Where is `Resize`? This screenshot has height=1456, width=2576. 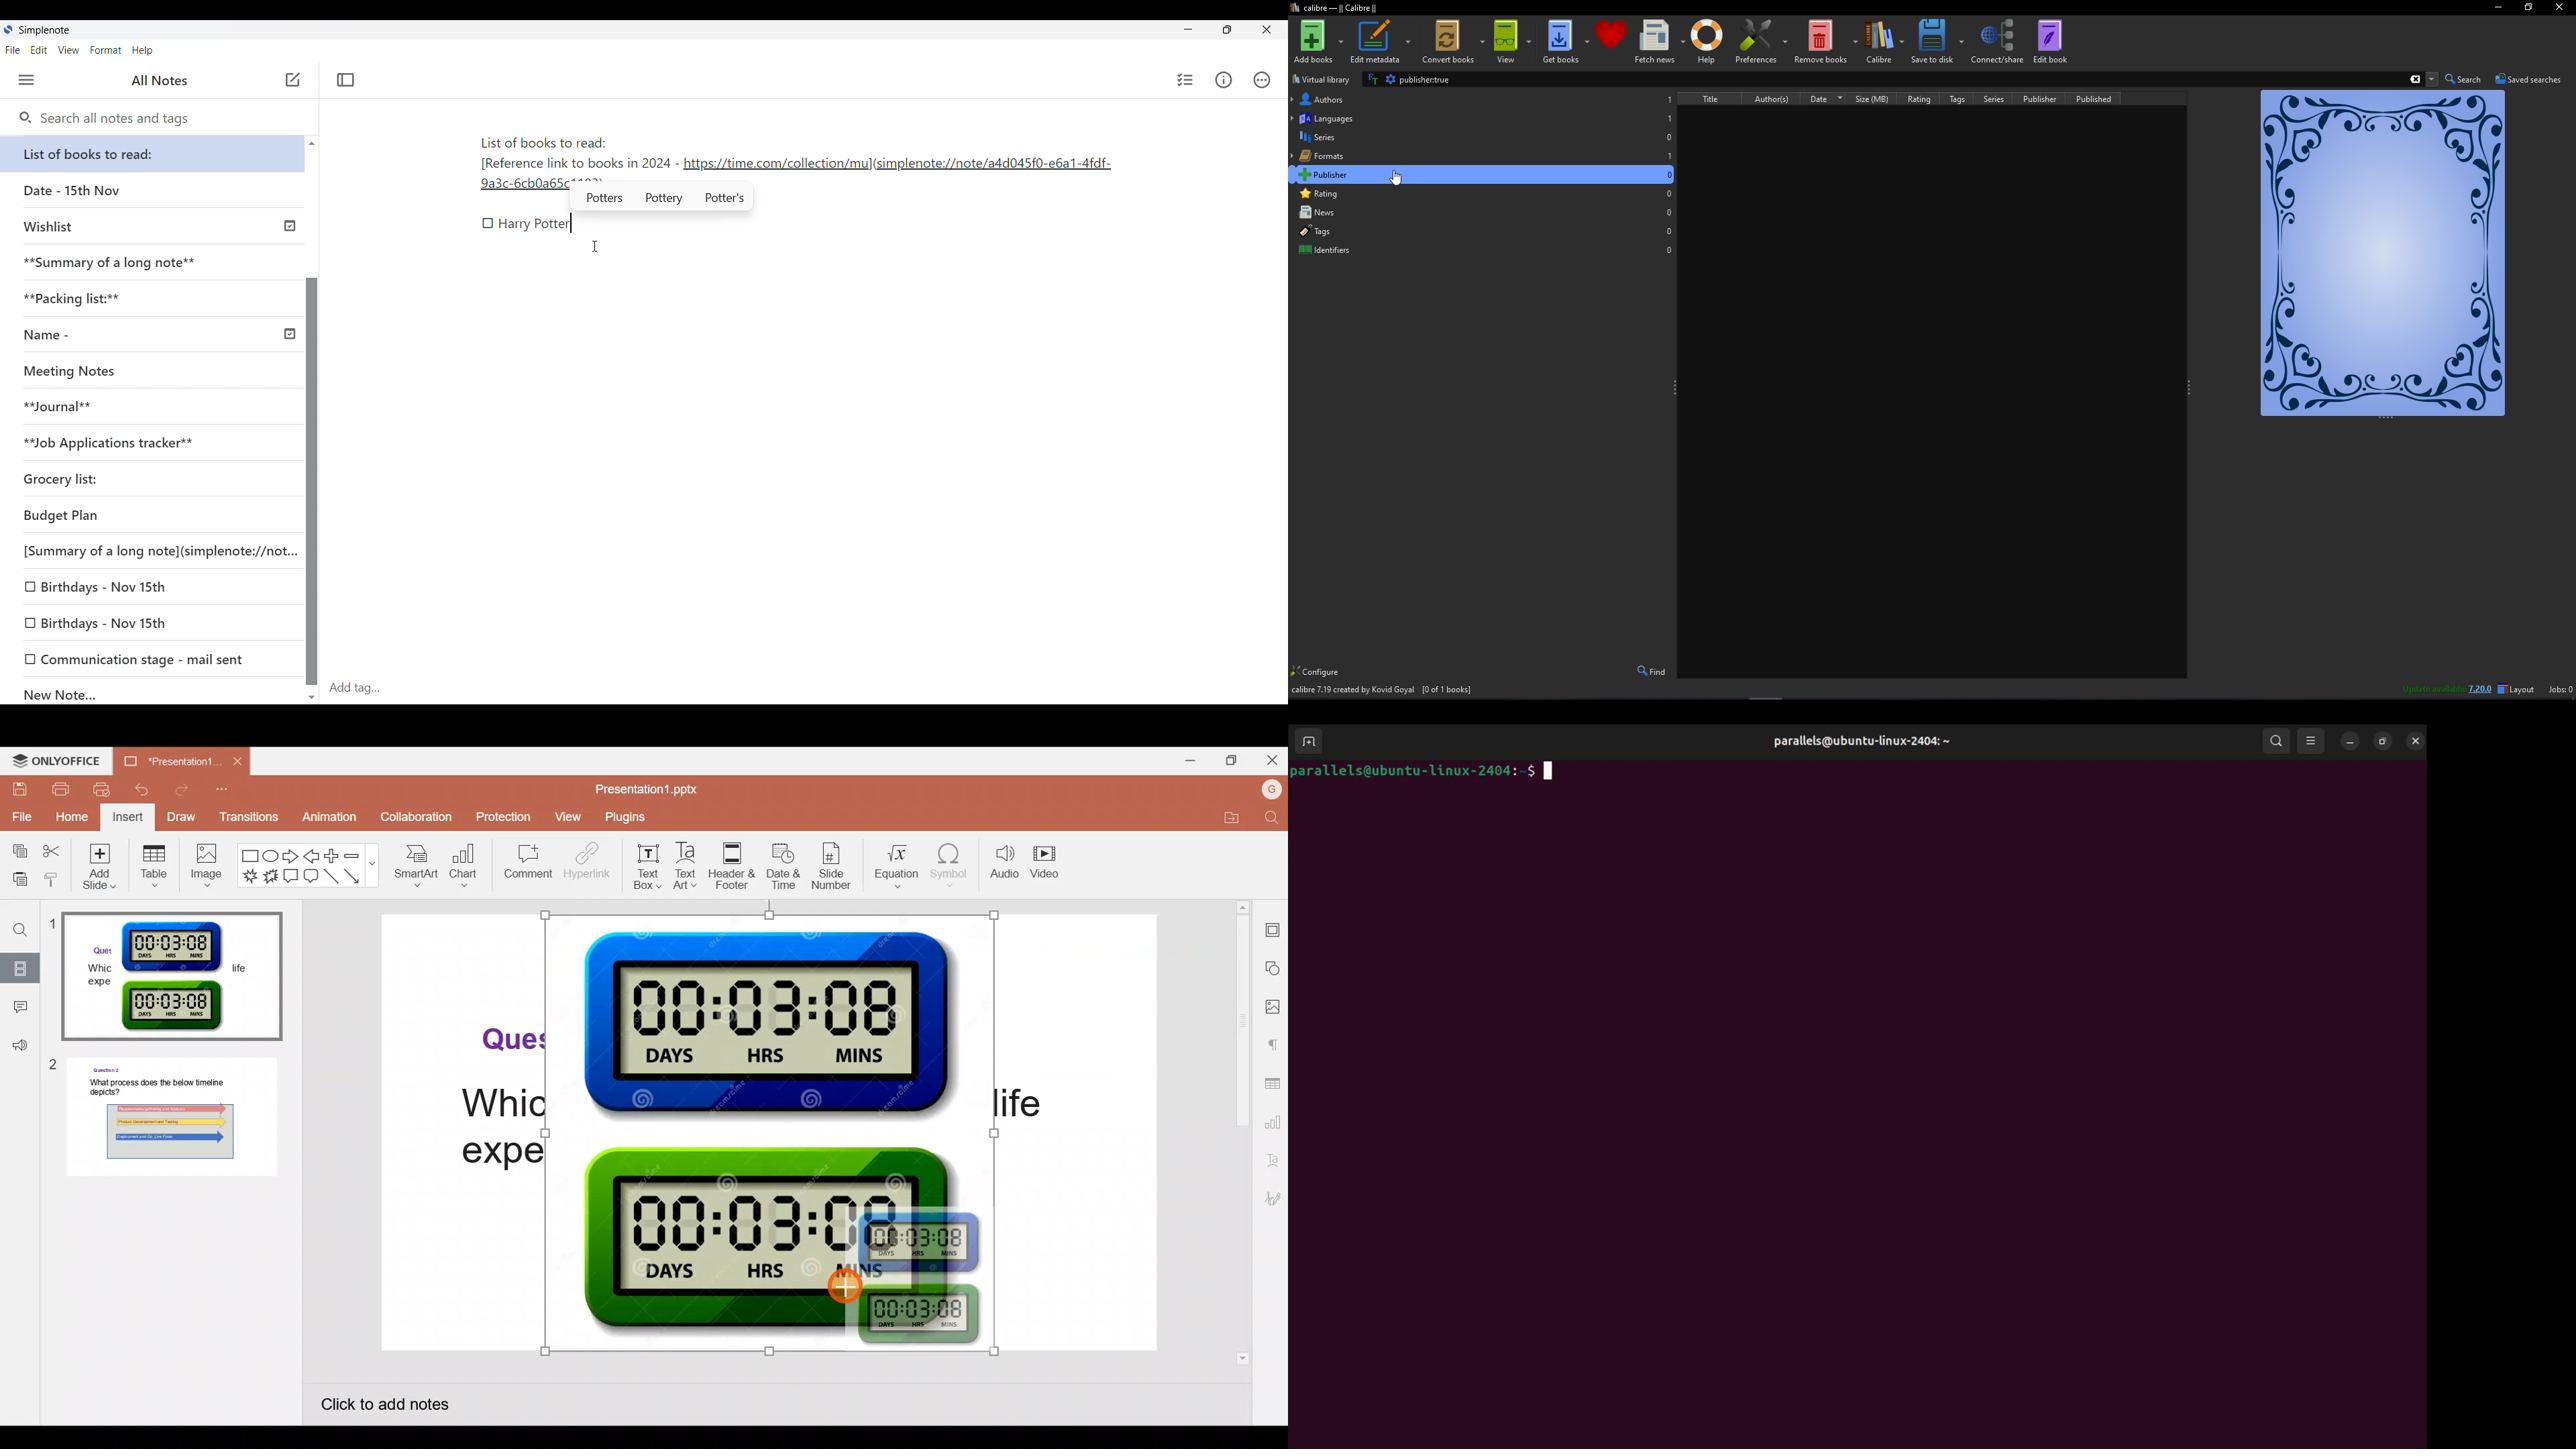
Resize is located at coordinates (1223, 31).